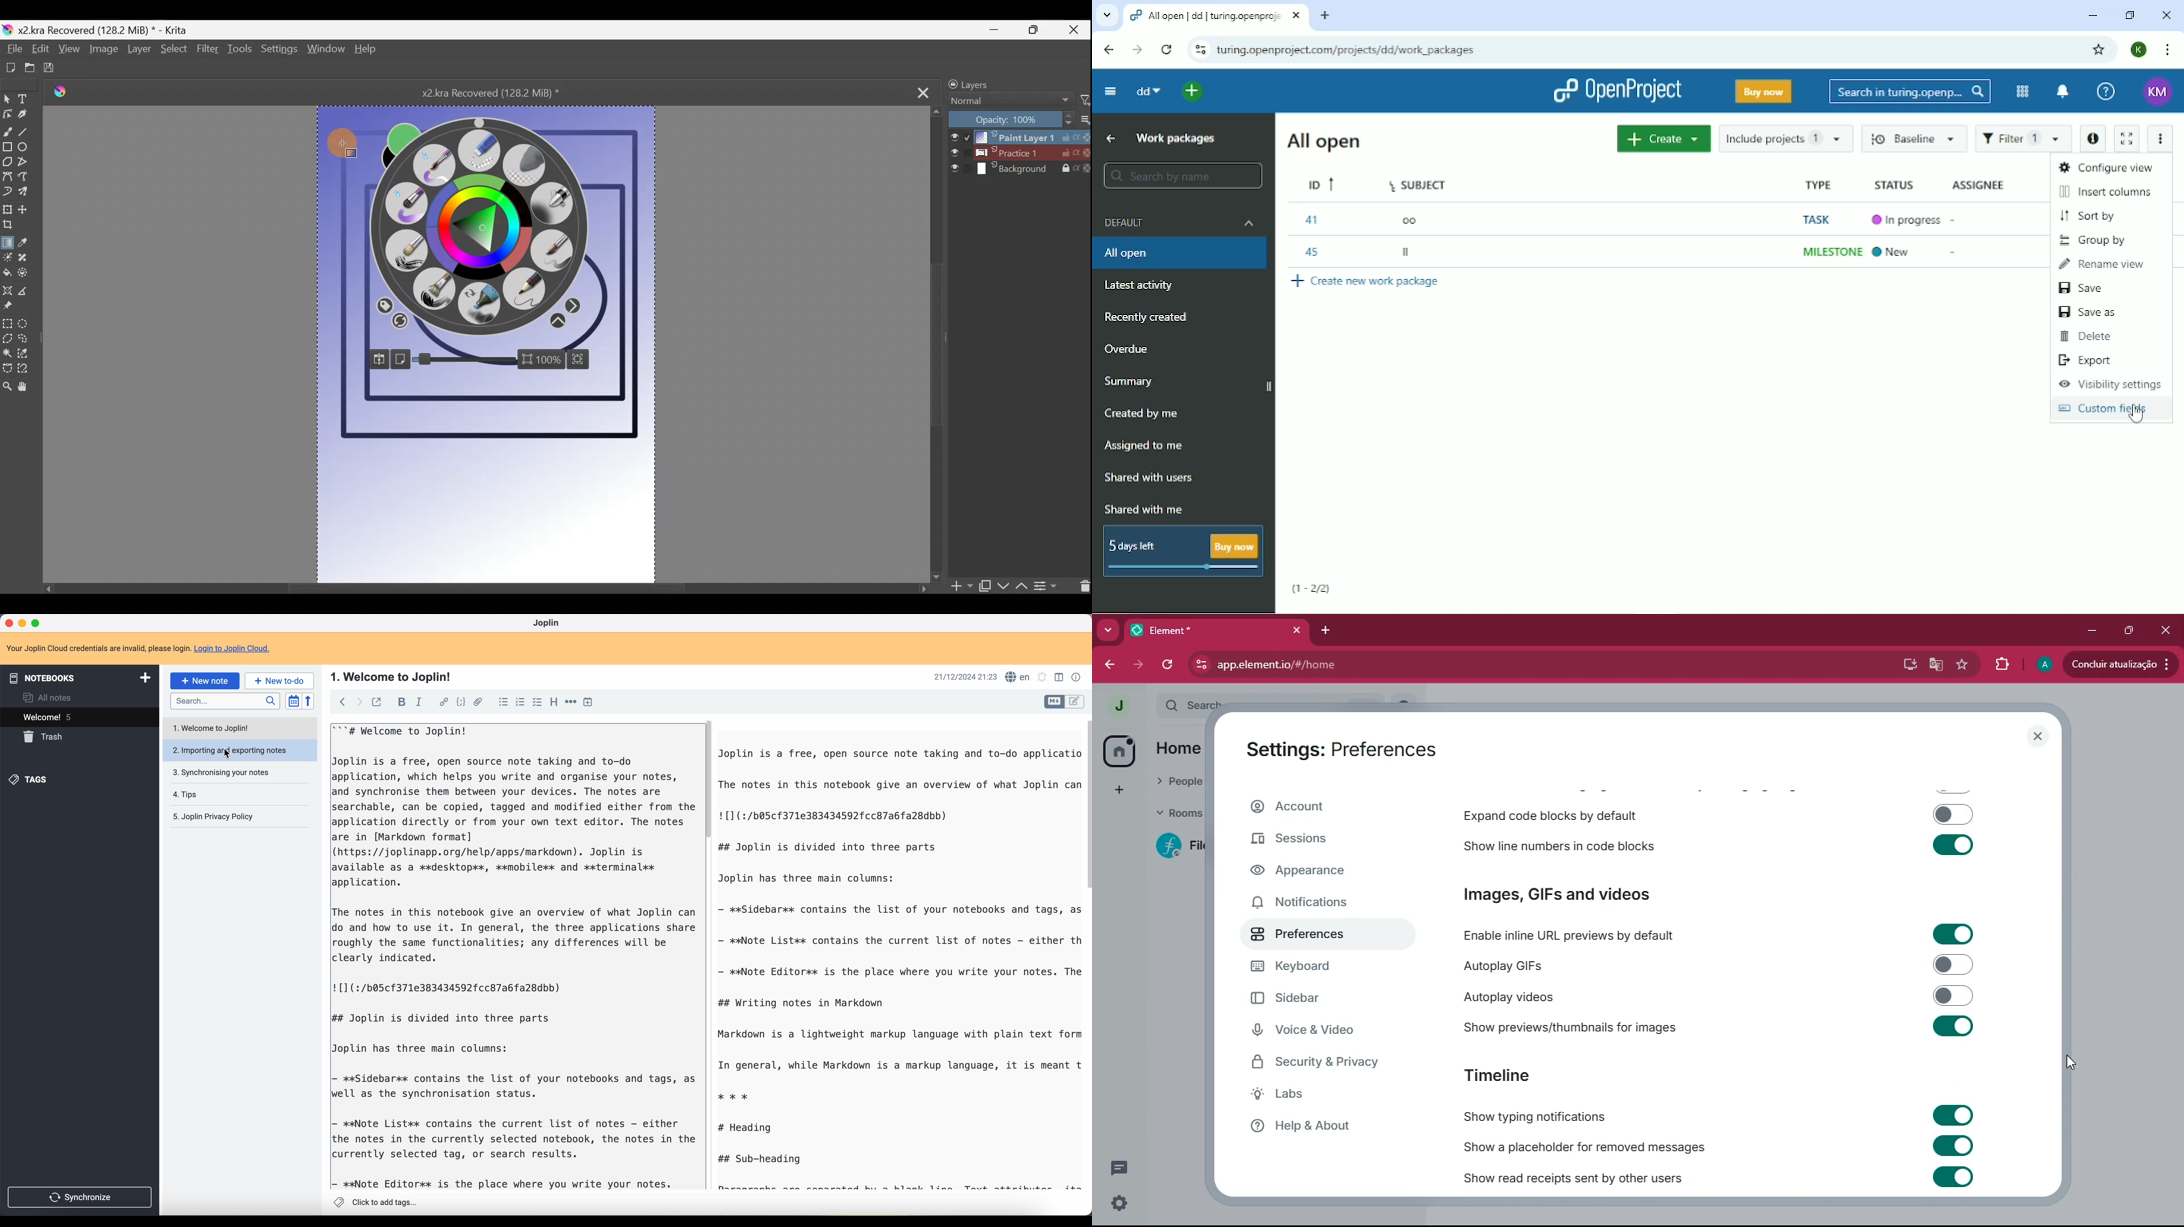  What do you see at coordinates (2159, 137) in the screenshot?
I see `More actions` at bounding box center [2159, 137].